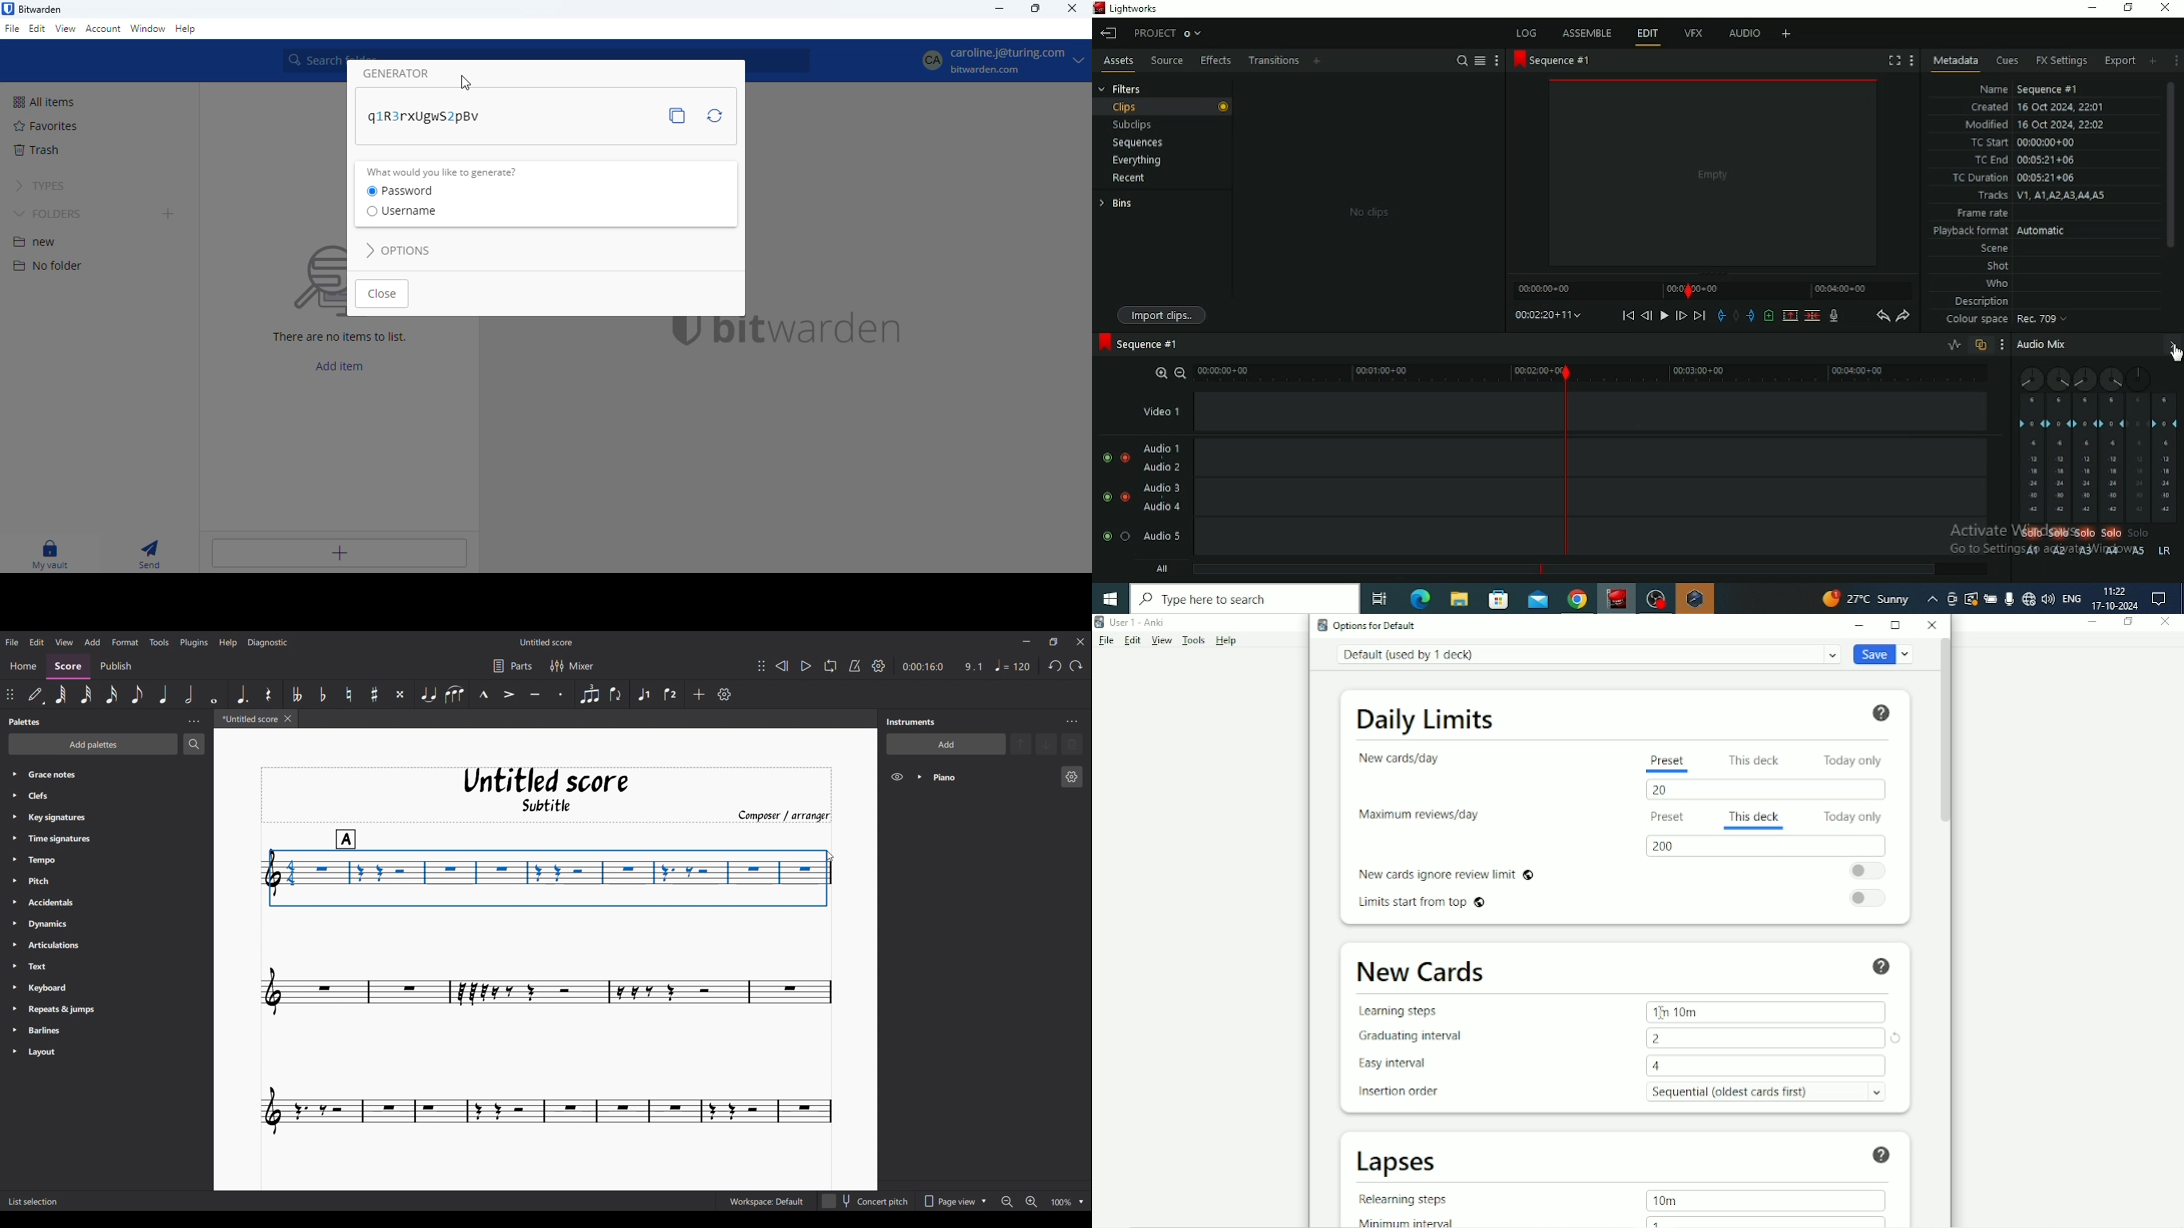 This screenshot has width=2184, height=1232. I want to click on Tie, so click(428, 694).